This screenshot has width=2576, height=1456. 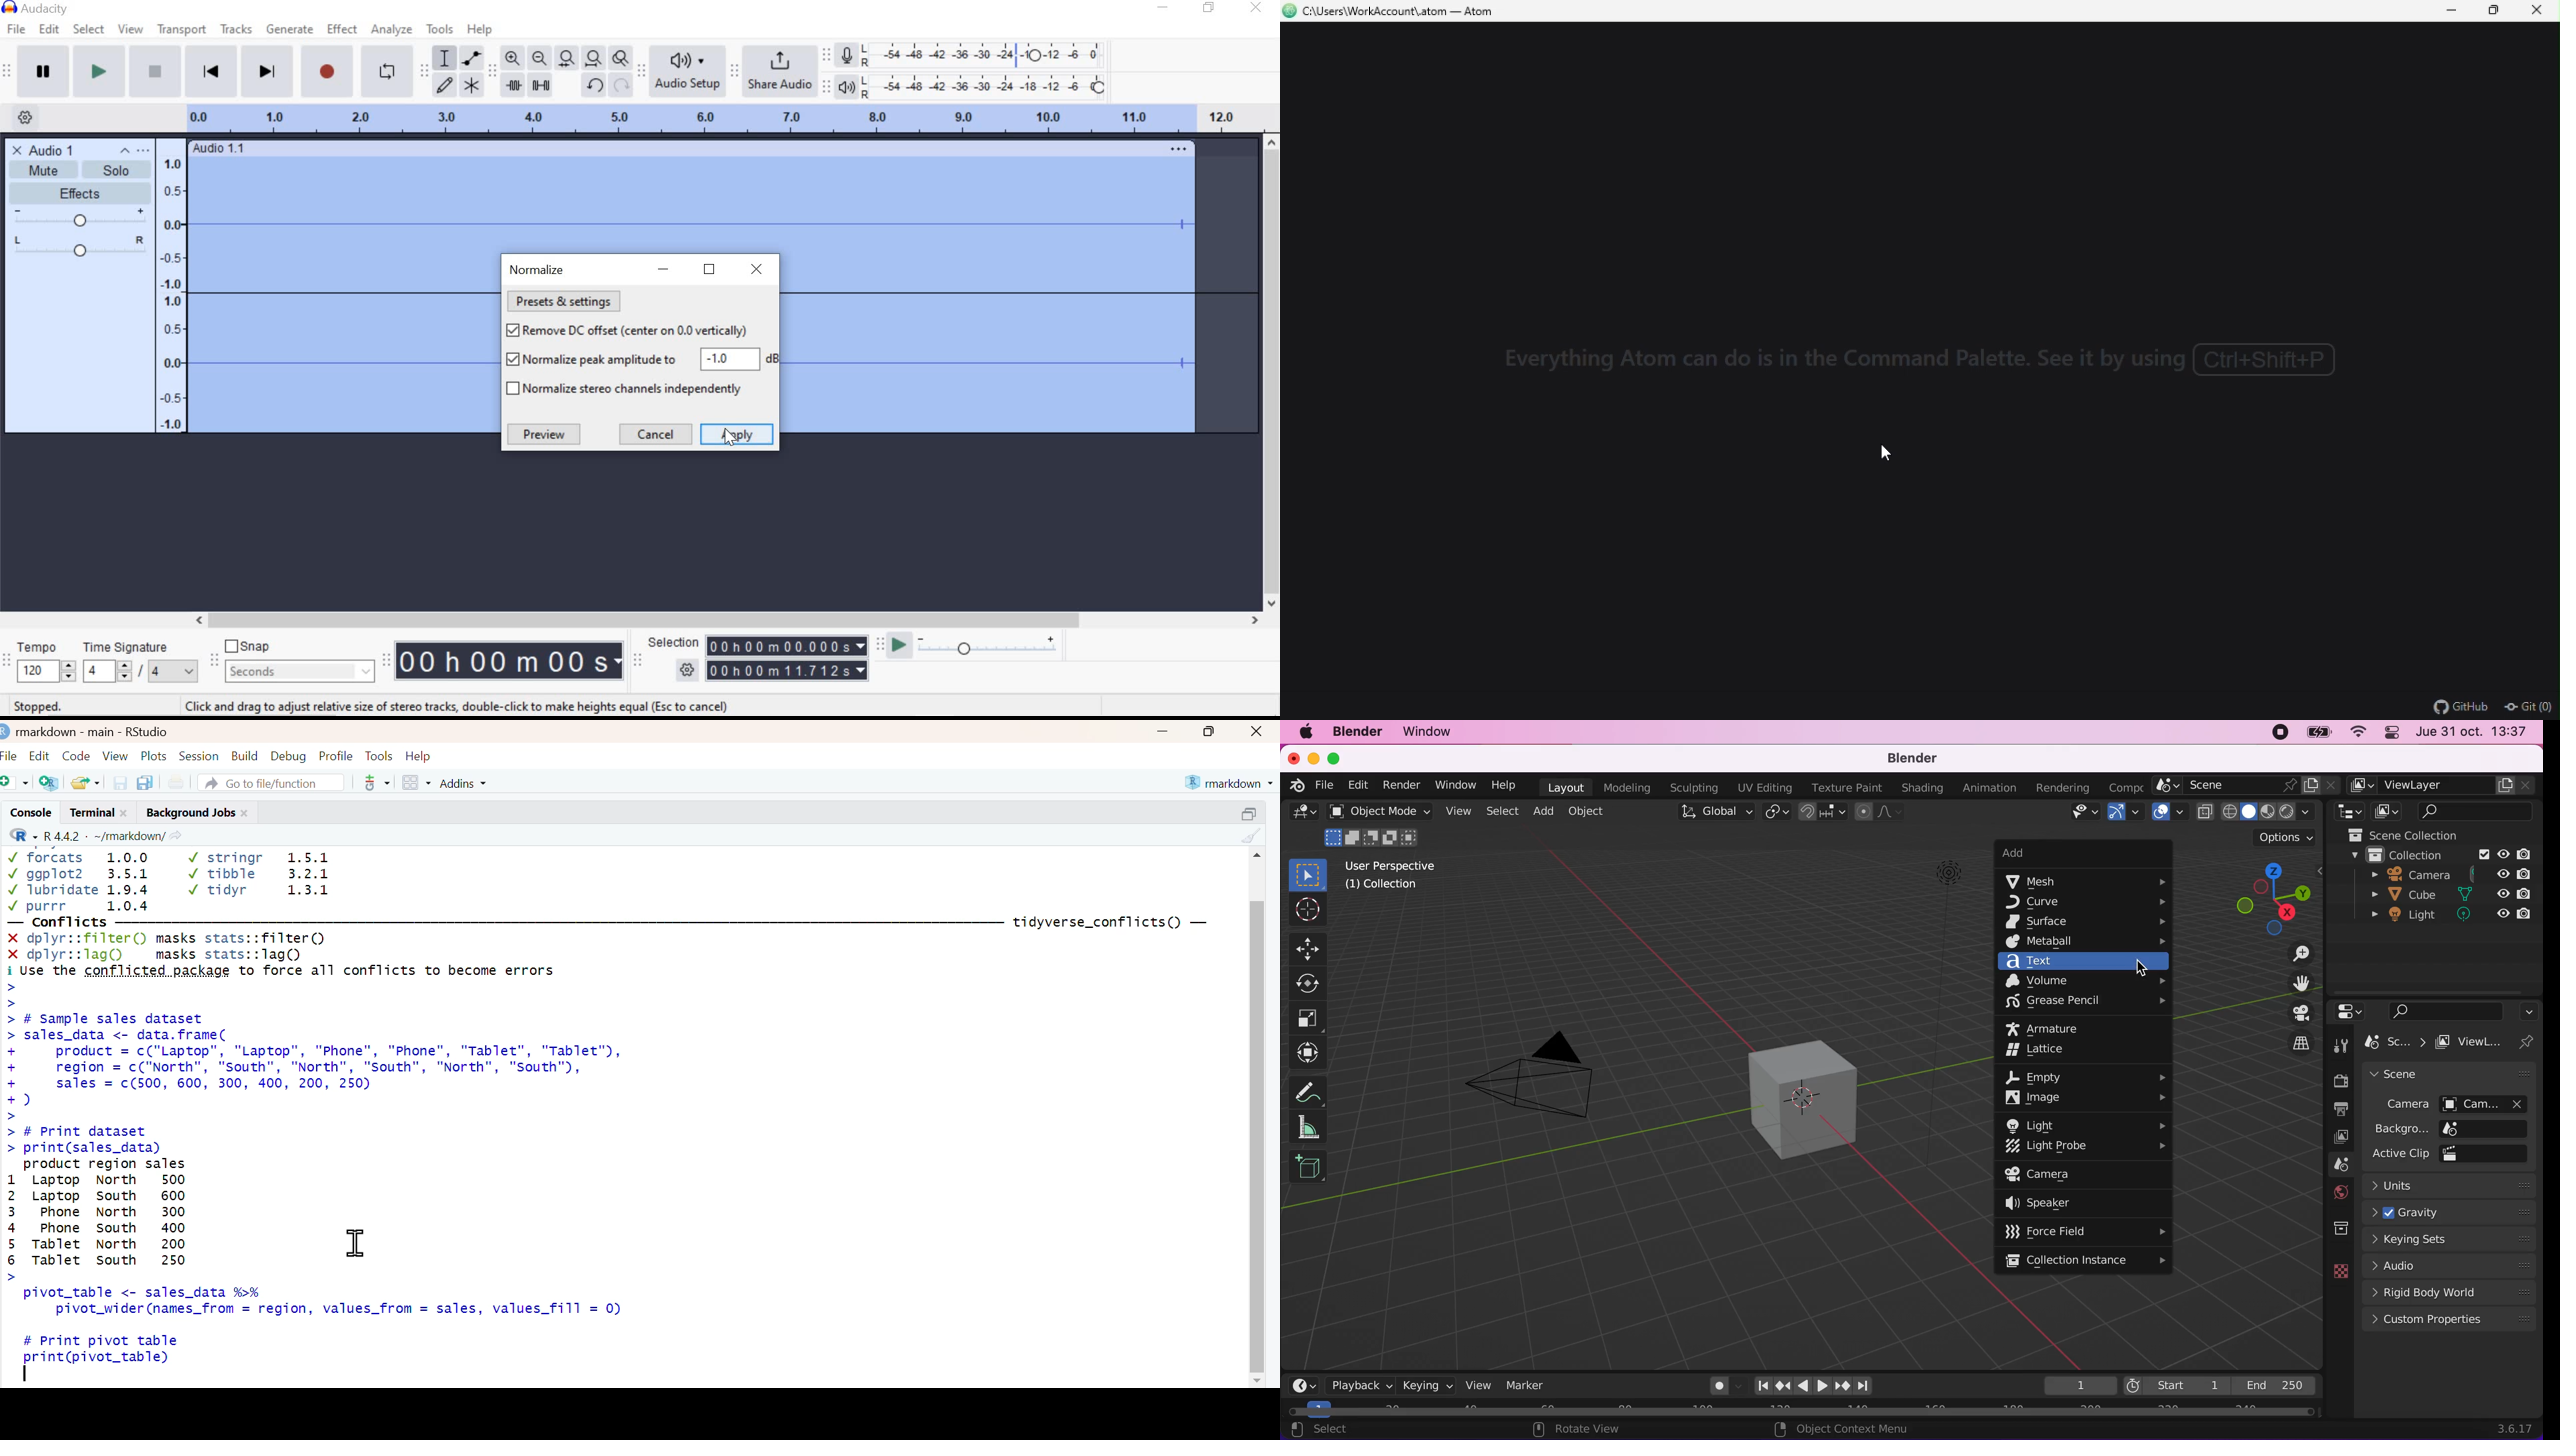 I want to click on Go to file/function, so click(x=272, y=782).